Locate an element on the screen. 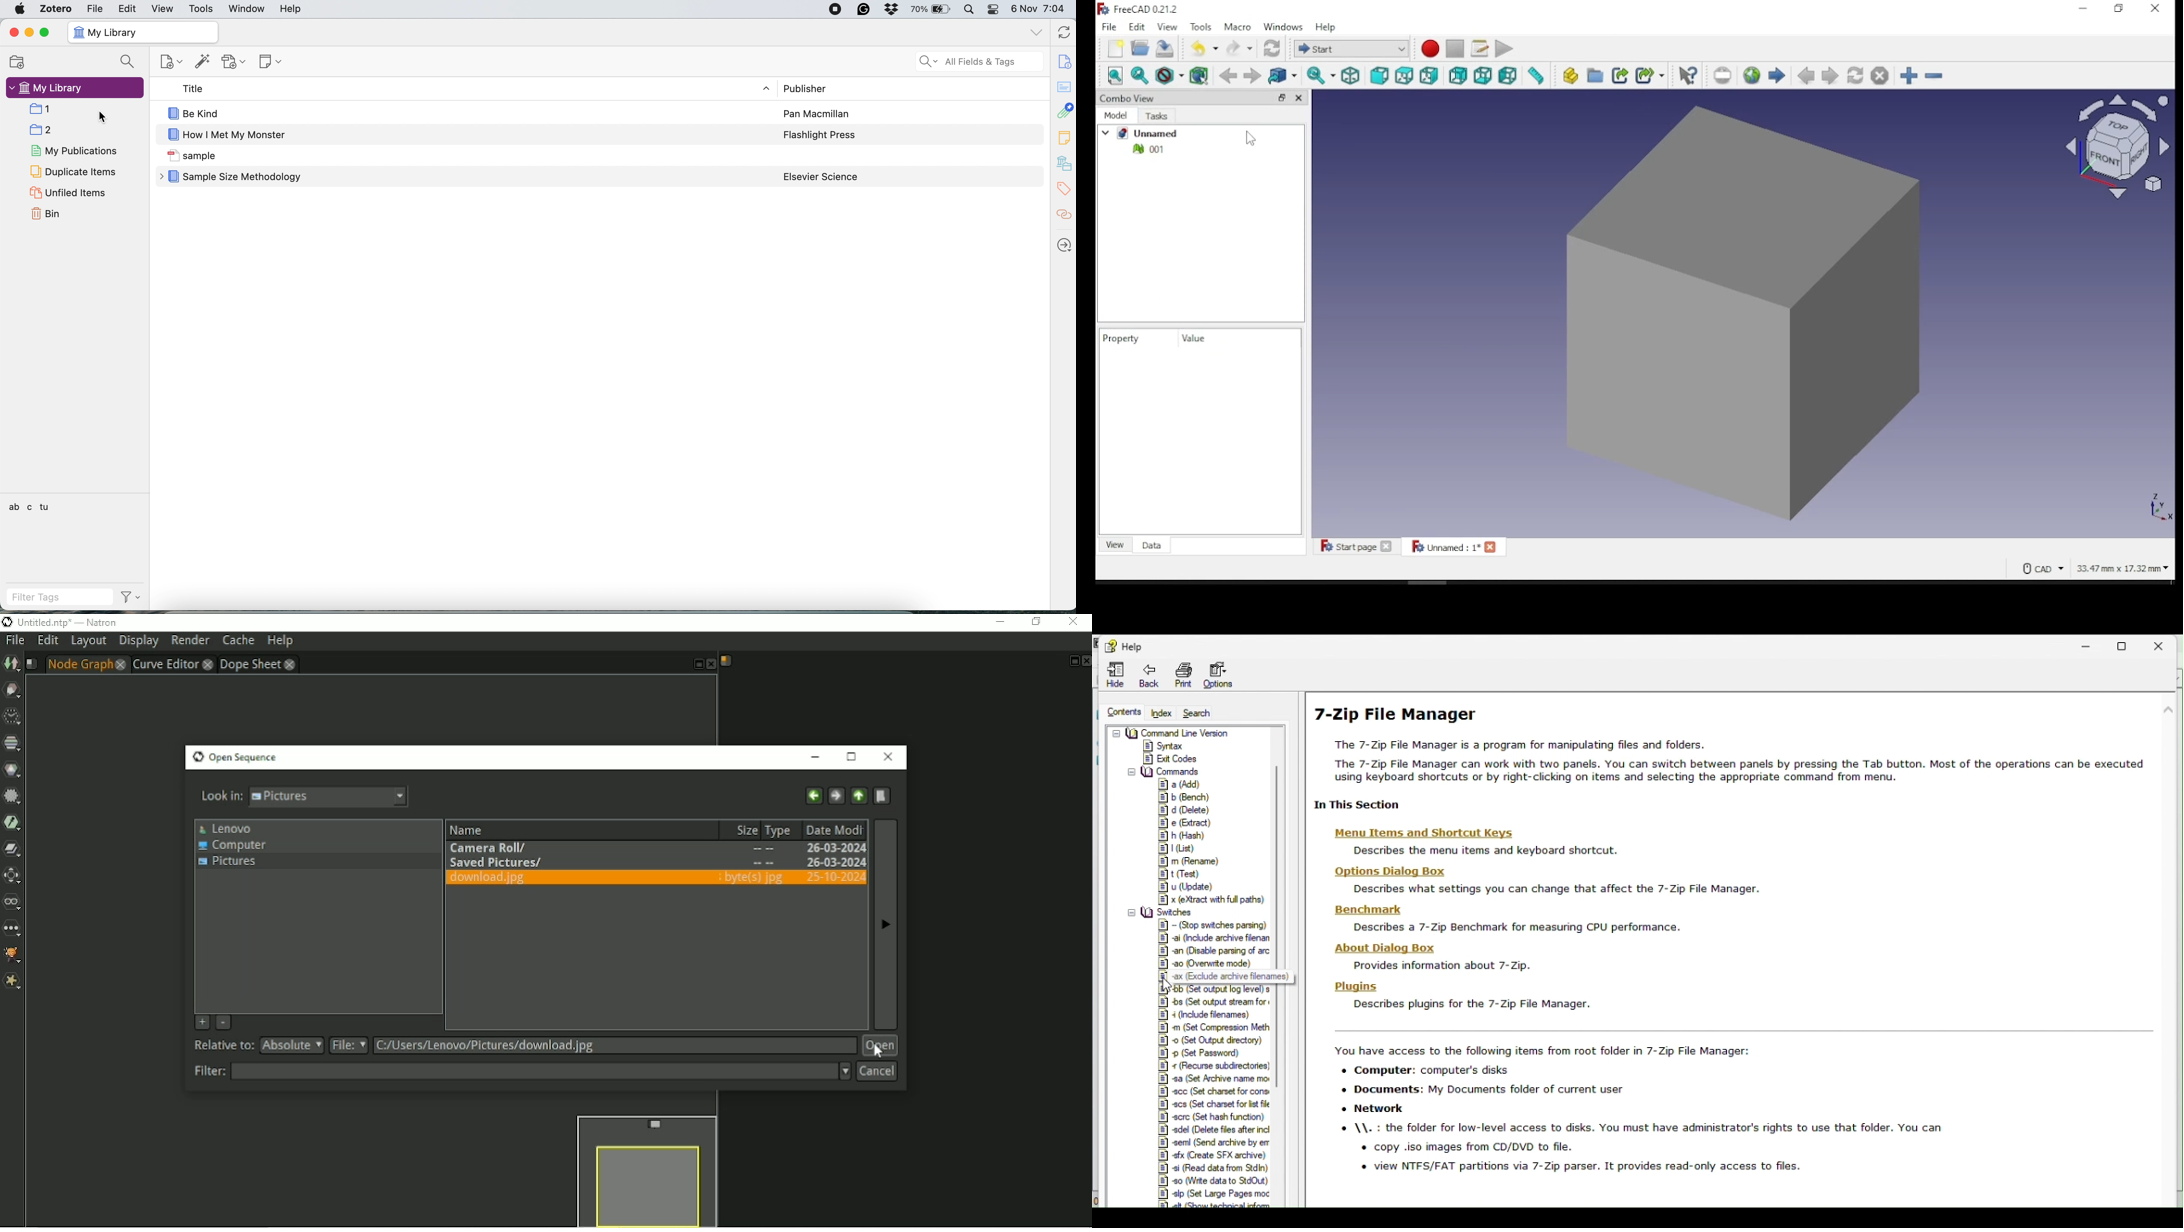 The height and width of the screenshot is (1232, 2184). tools is located at coordinates (1199, 26).